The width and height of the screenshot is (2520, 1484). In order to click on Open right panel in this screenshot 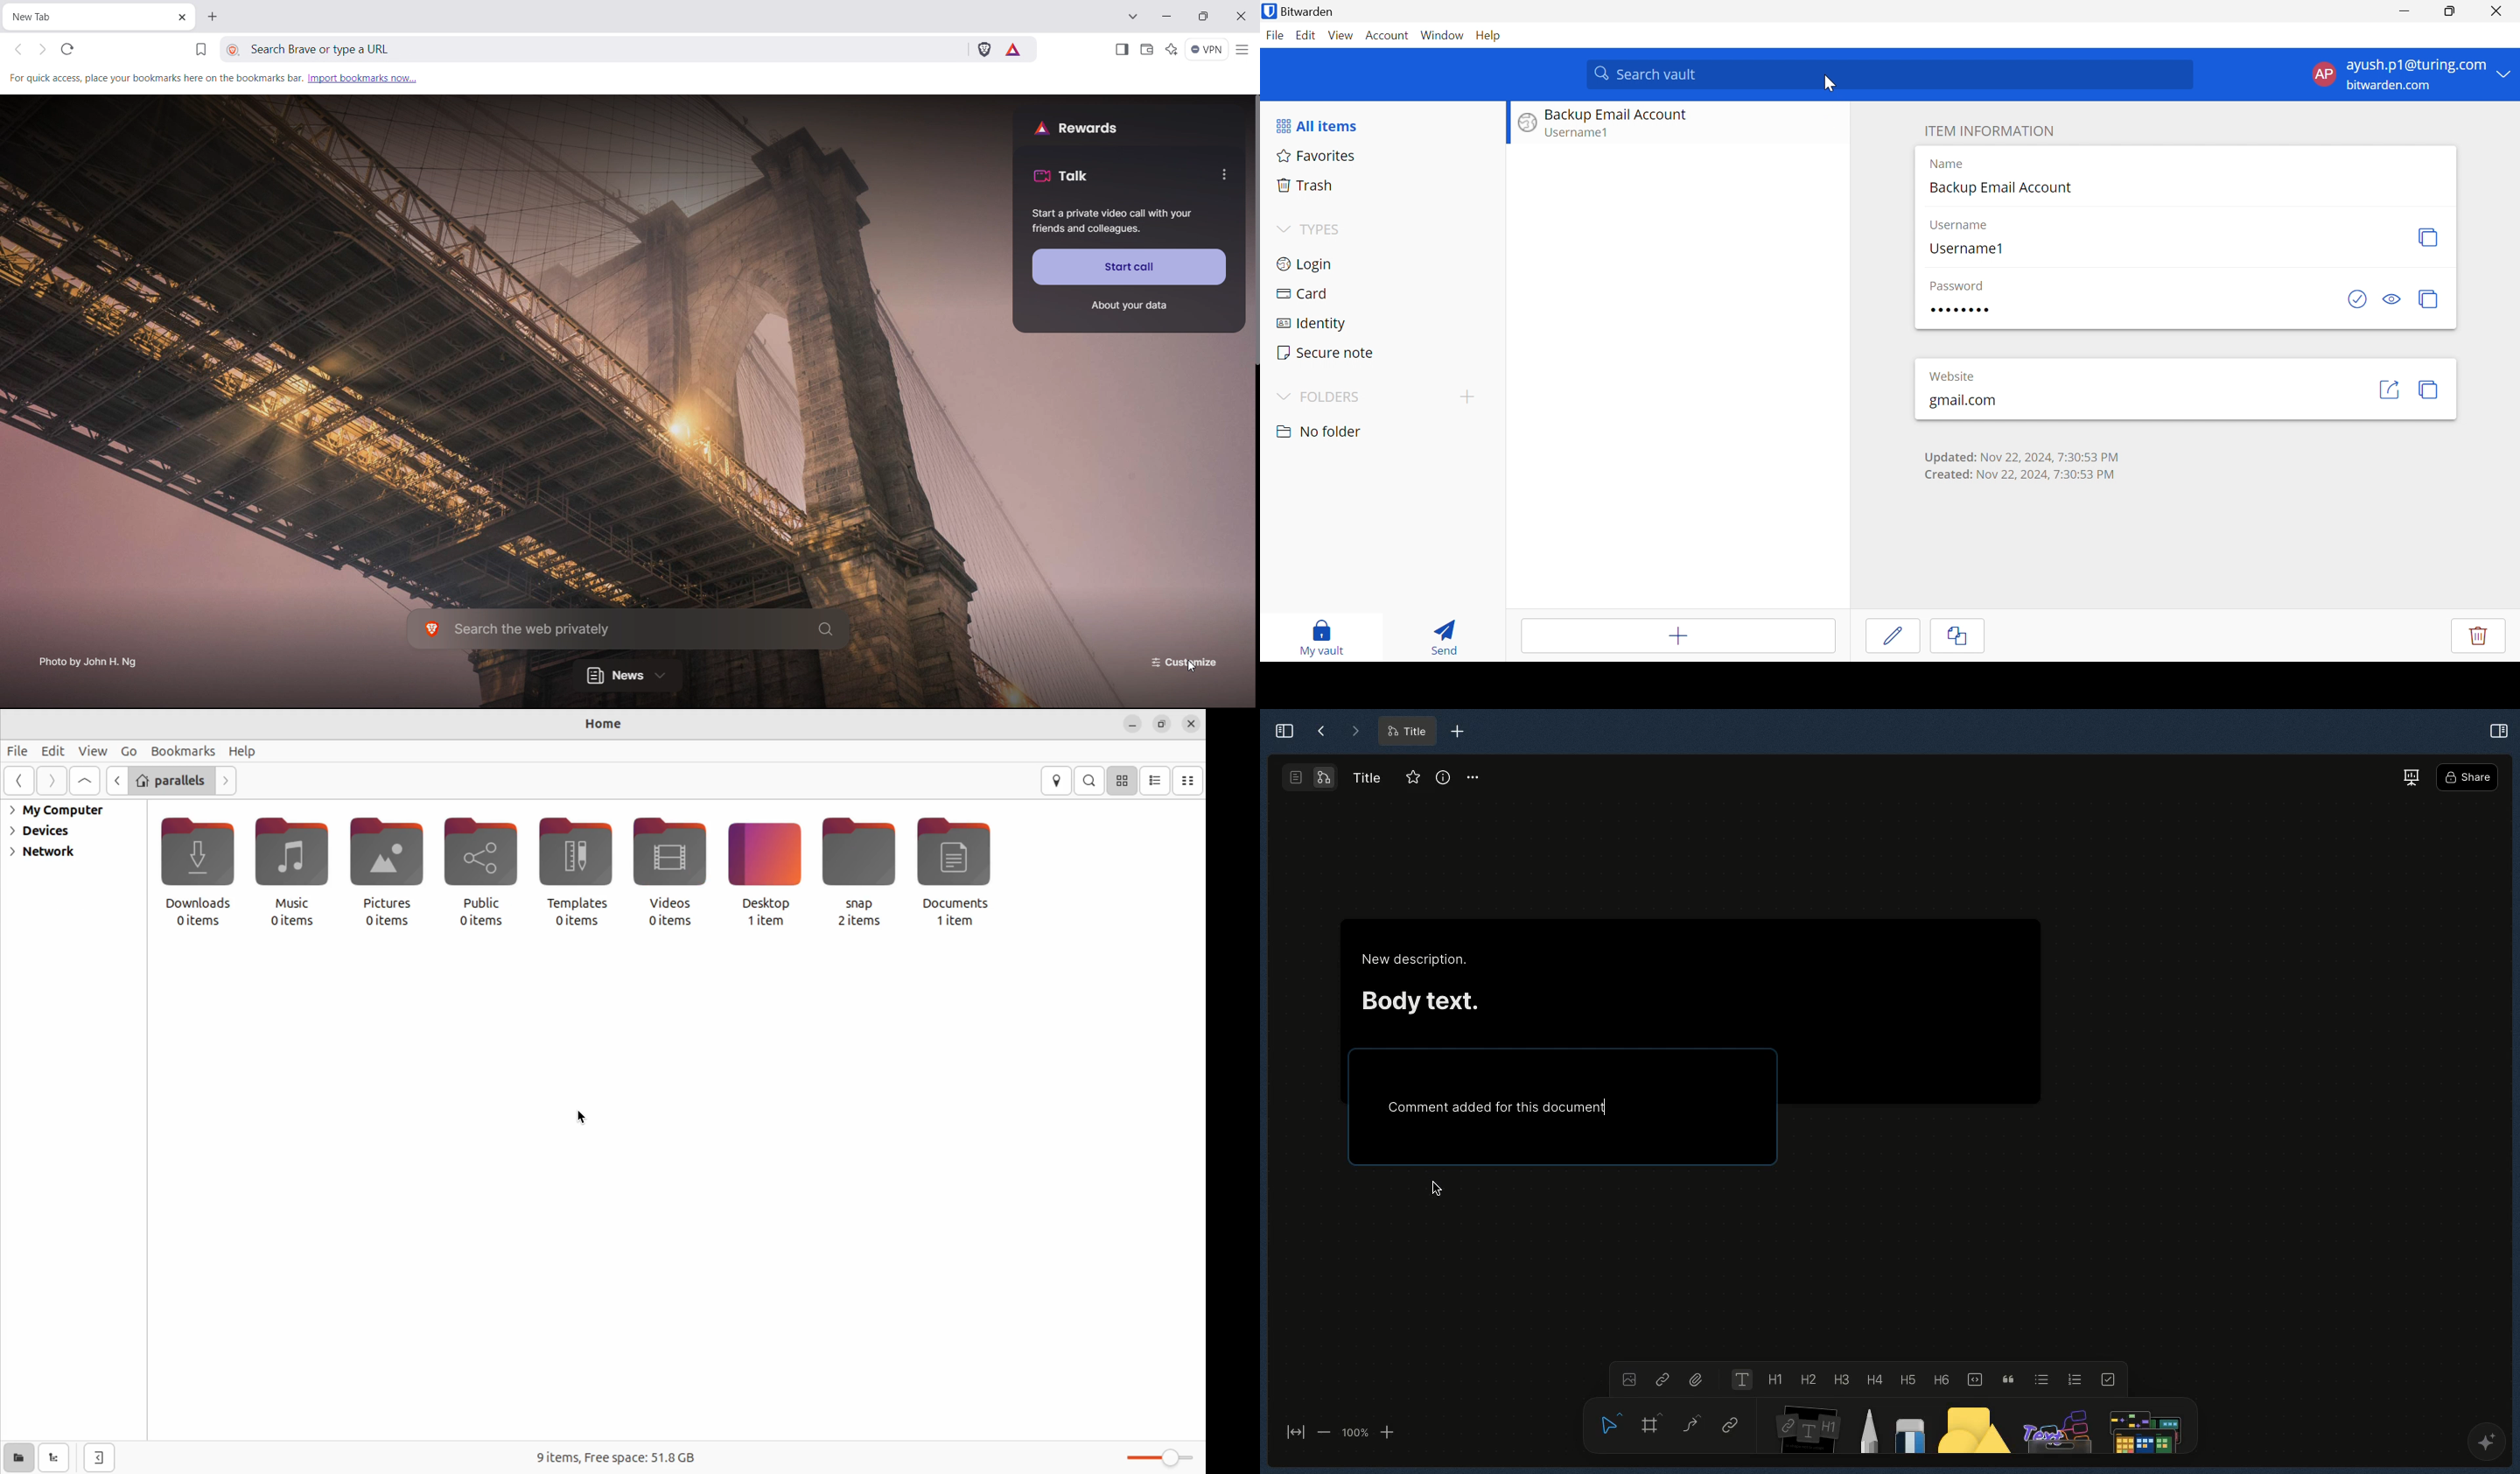, I will do `click(2498, 729)`.